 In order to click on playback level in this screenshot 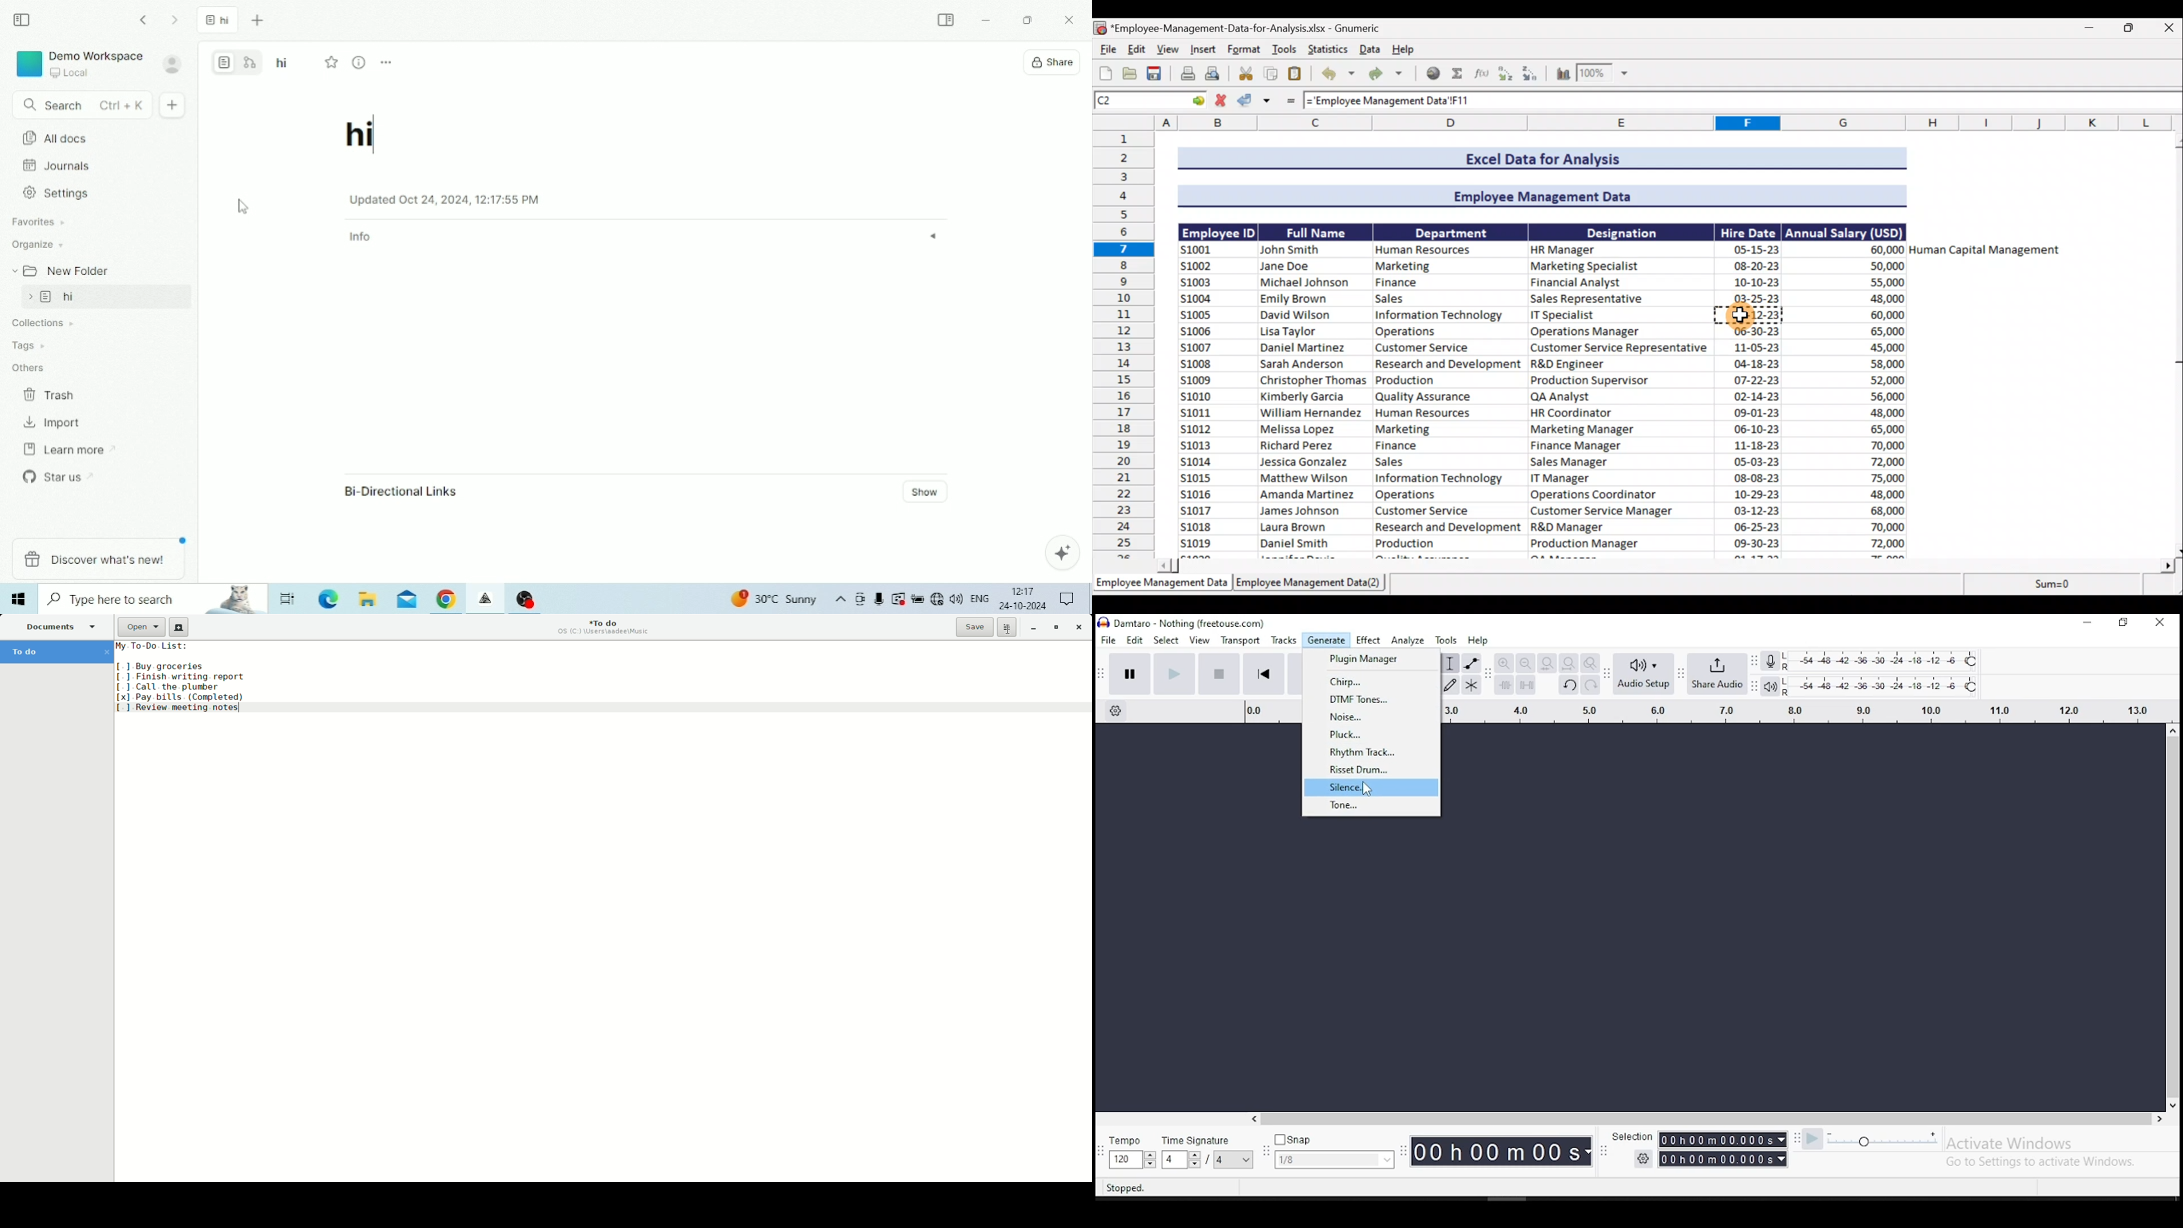, I will do `click(1884, 686)`.